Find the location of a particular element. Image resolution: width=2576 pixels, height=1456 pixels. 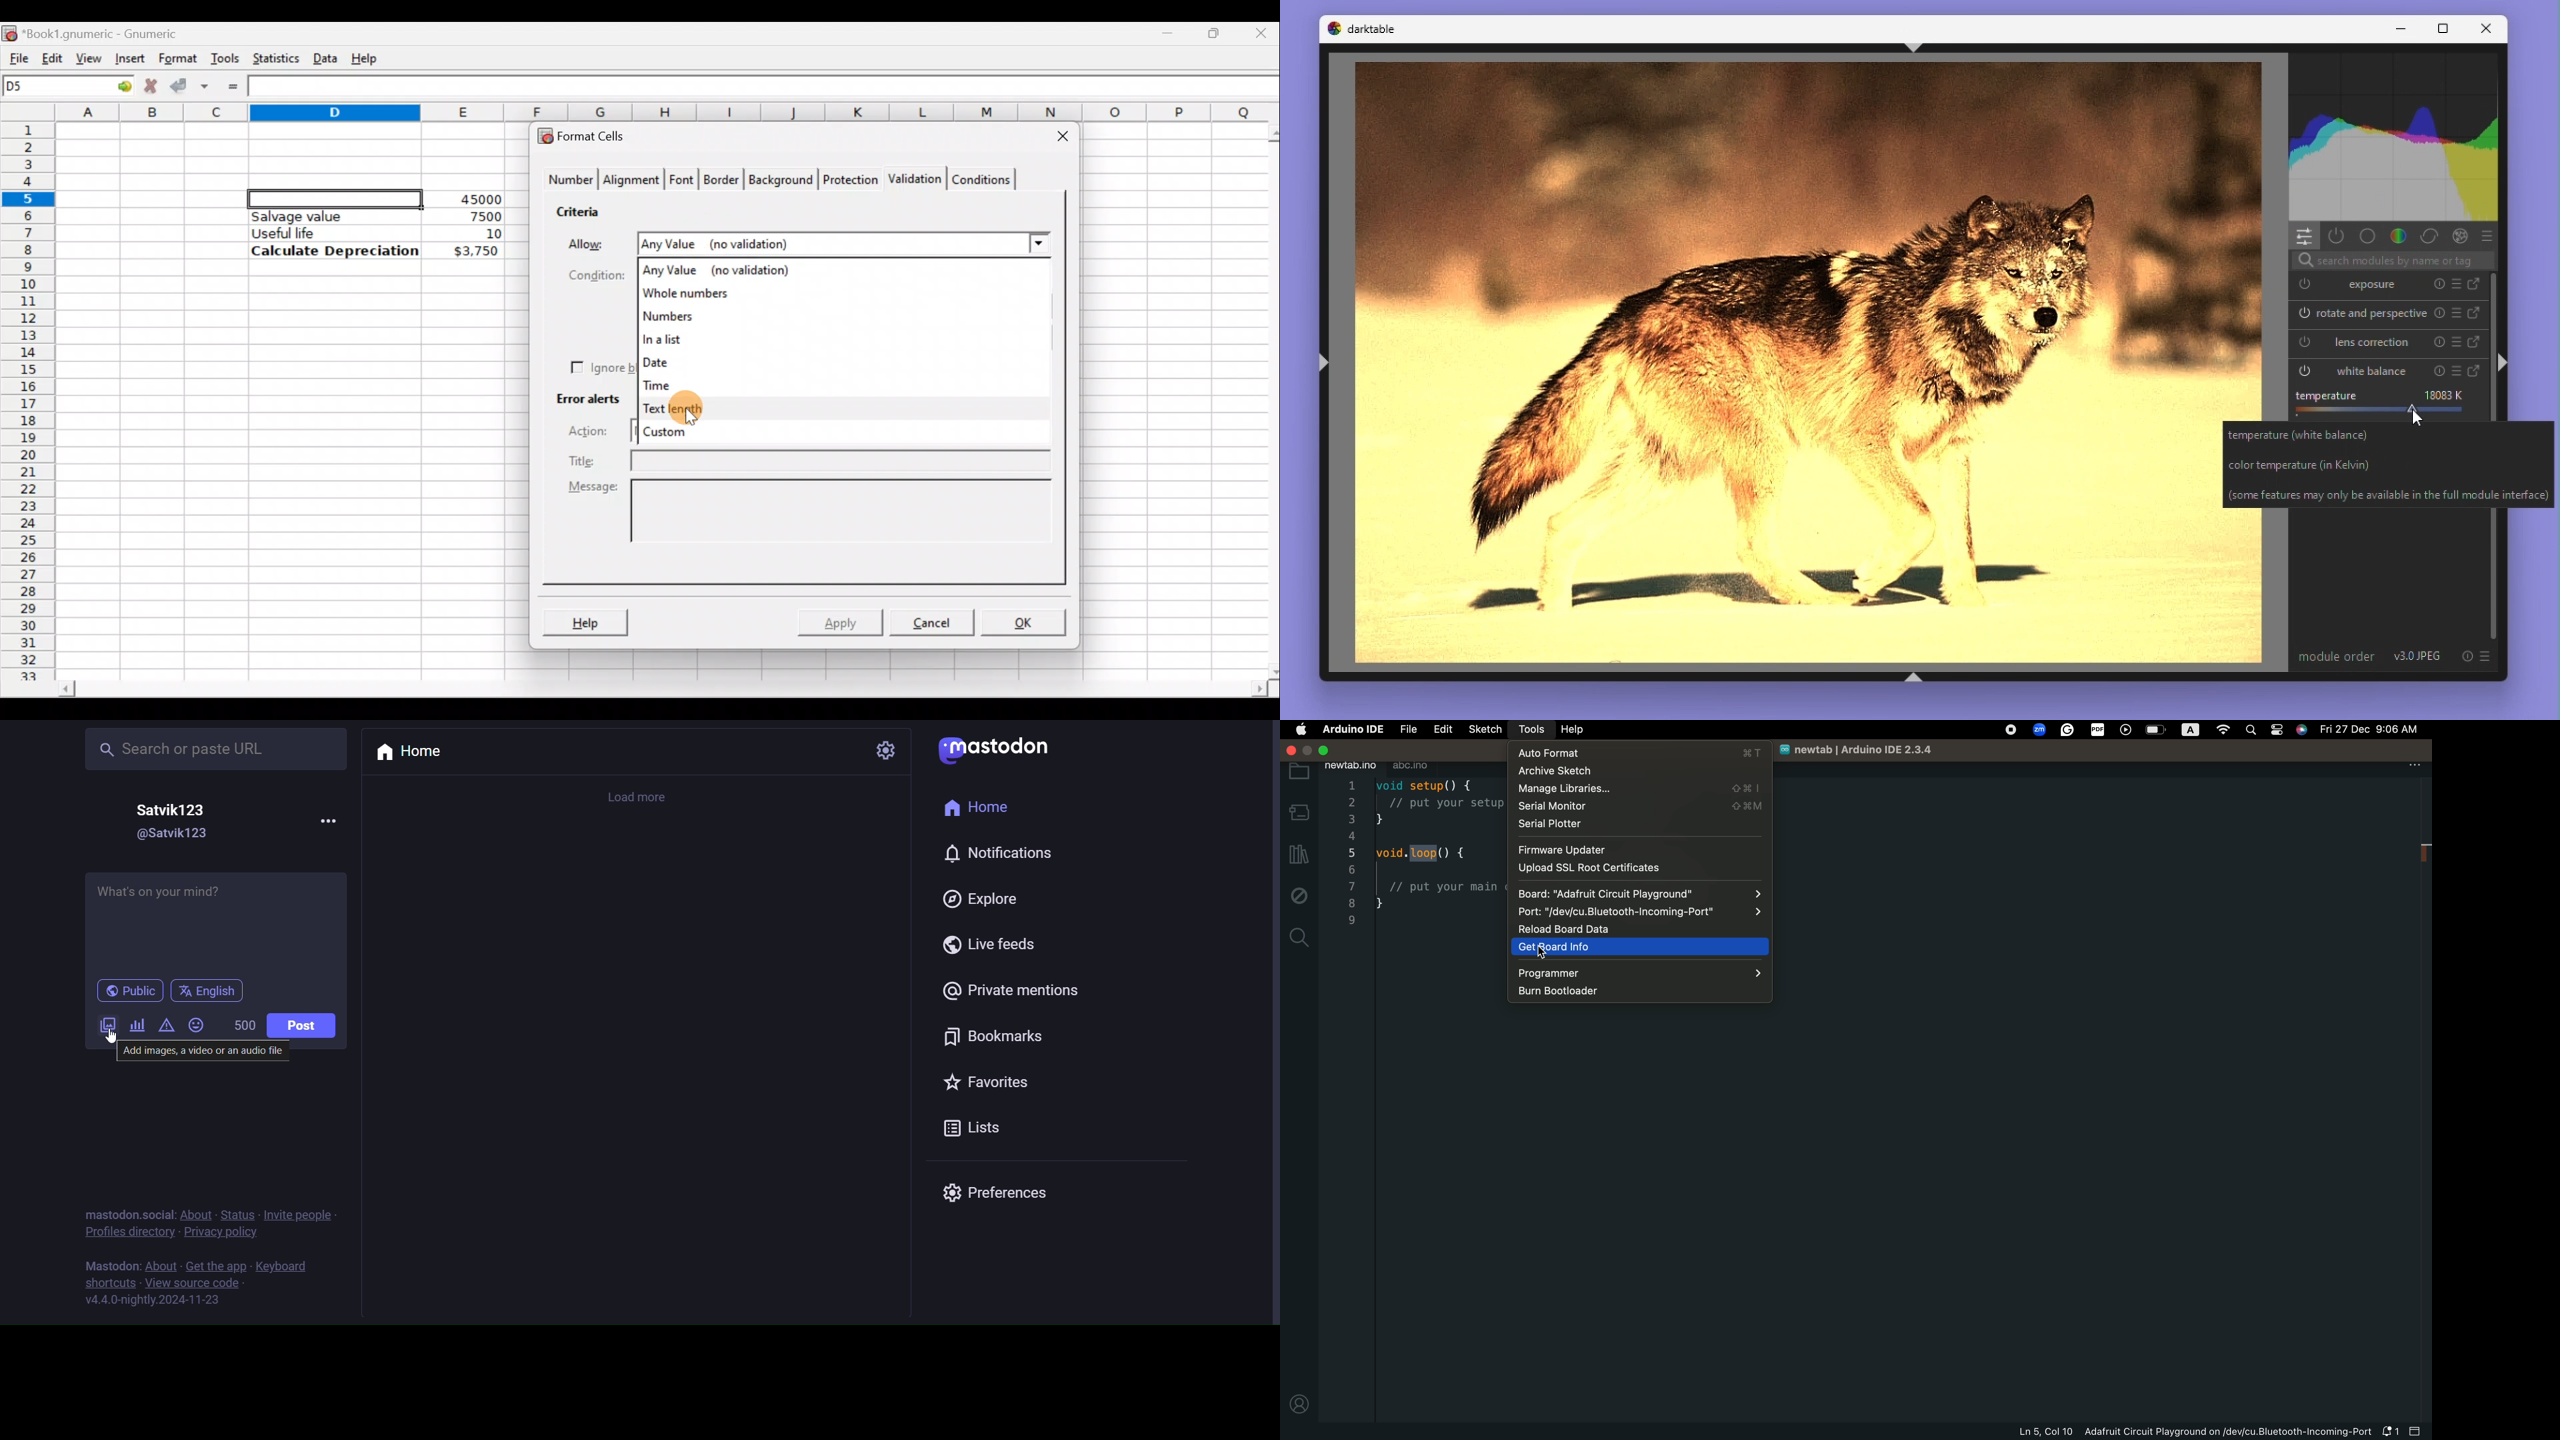

Ctrl + shift +l is located at coordinates (1323, 366).